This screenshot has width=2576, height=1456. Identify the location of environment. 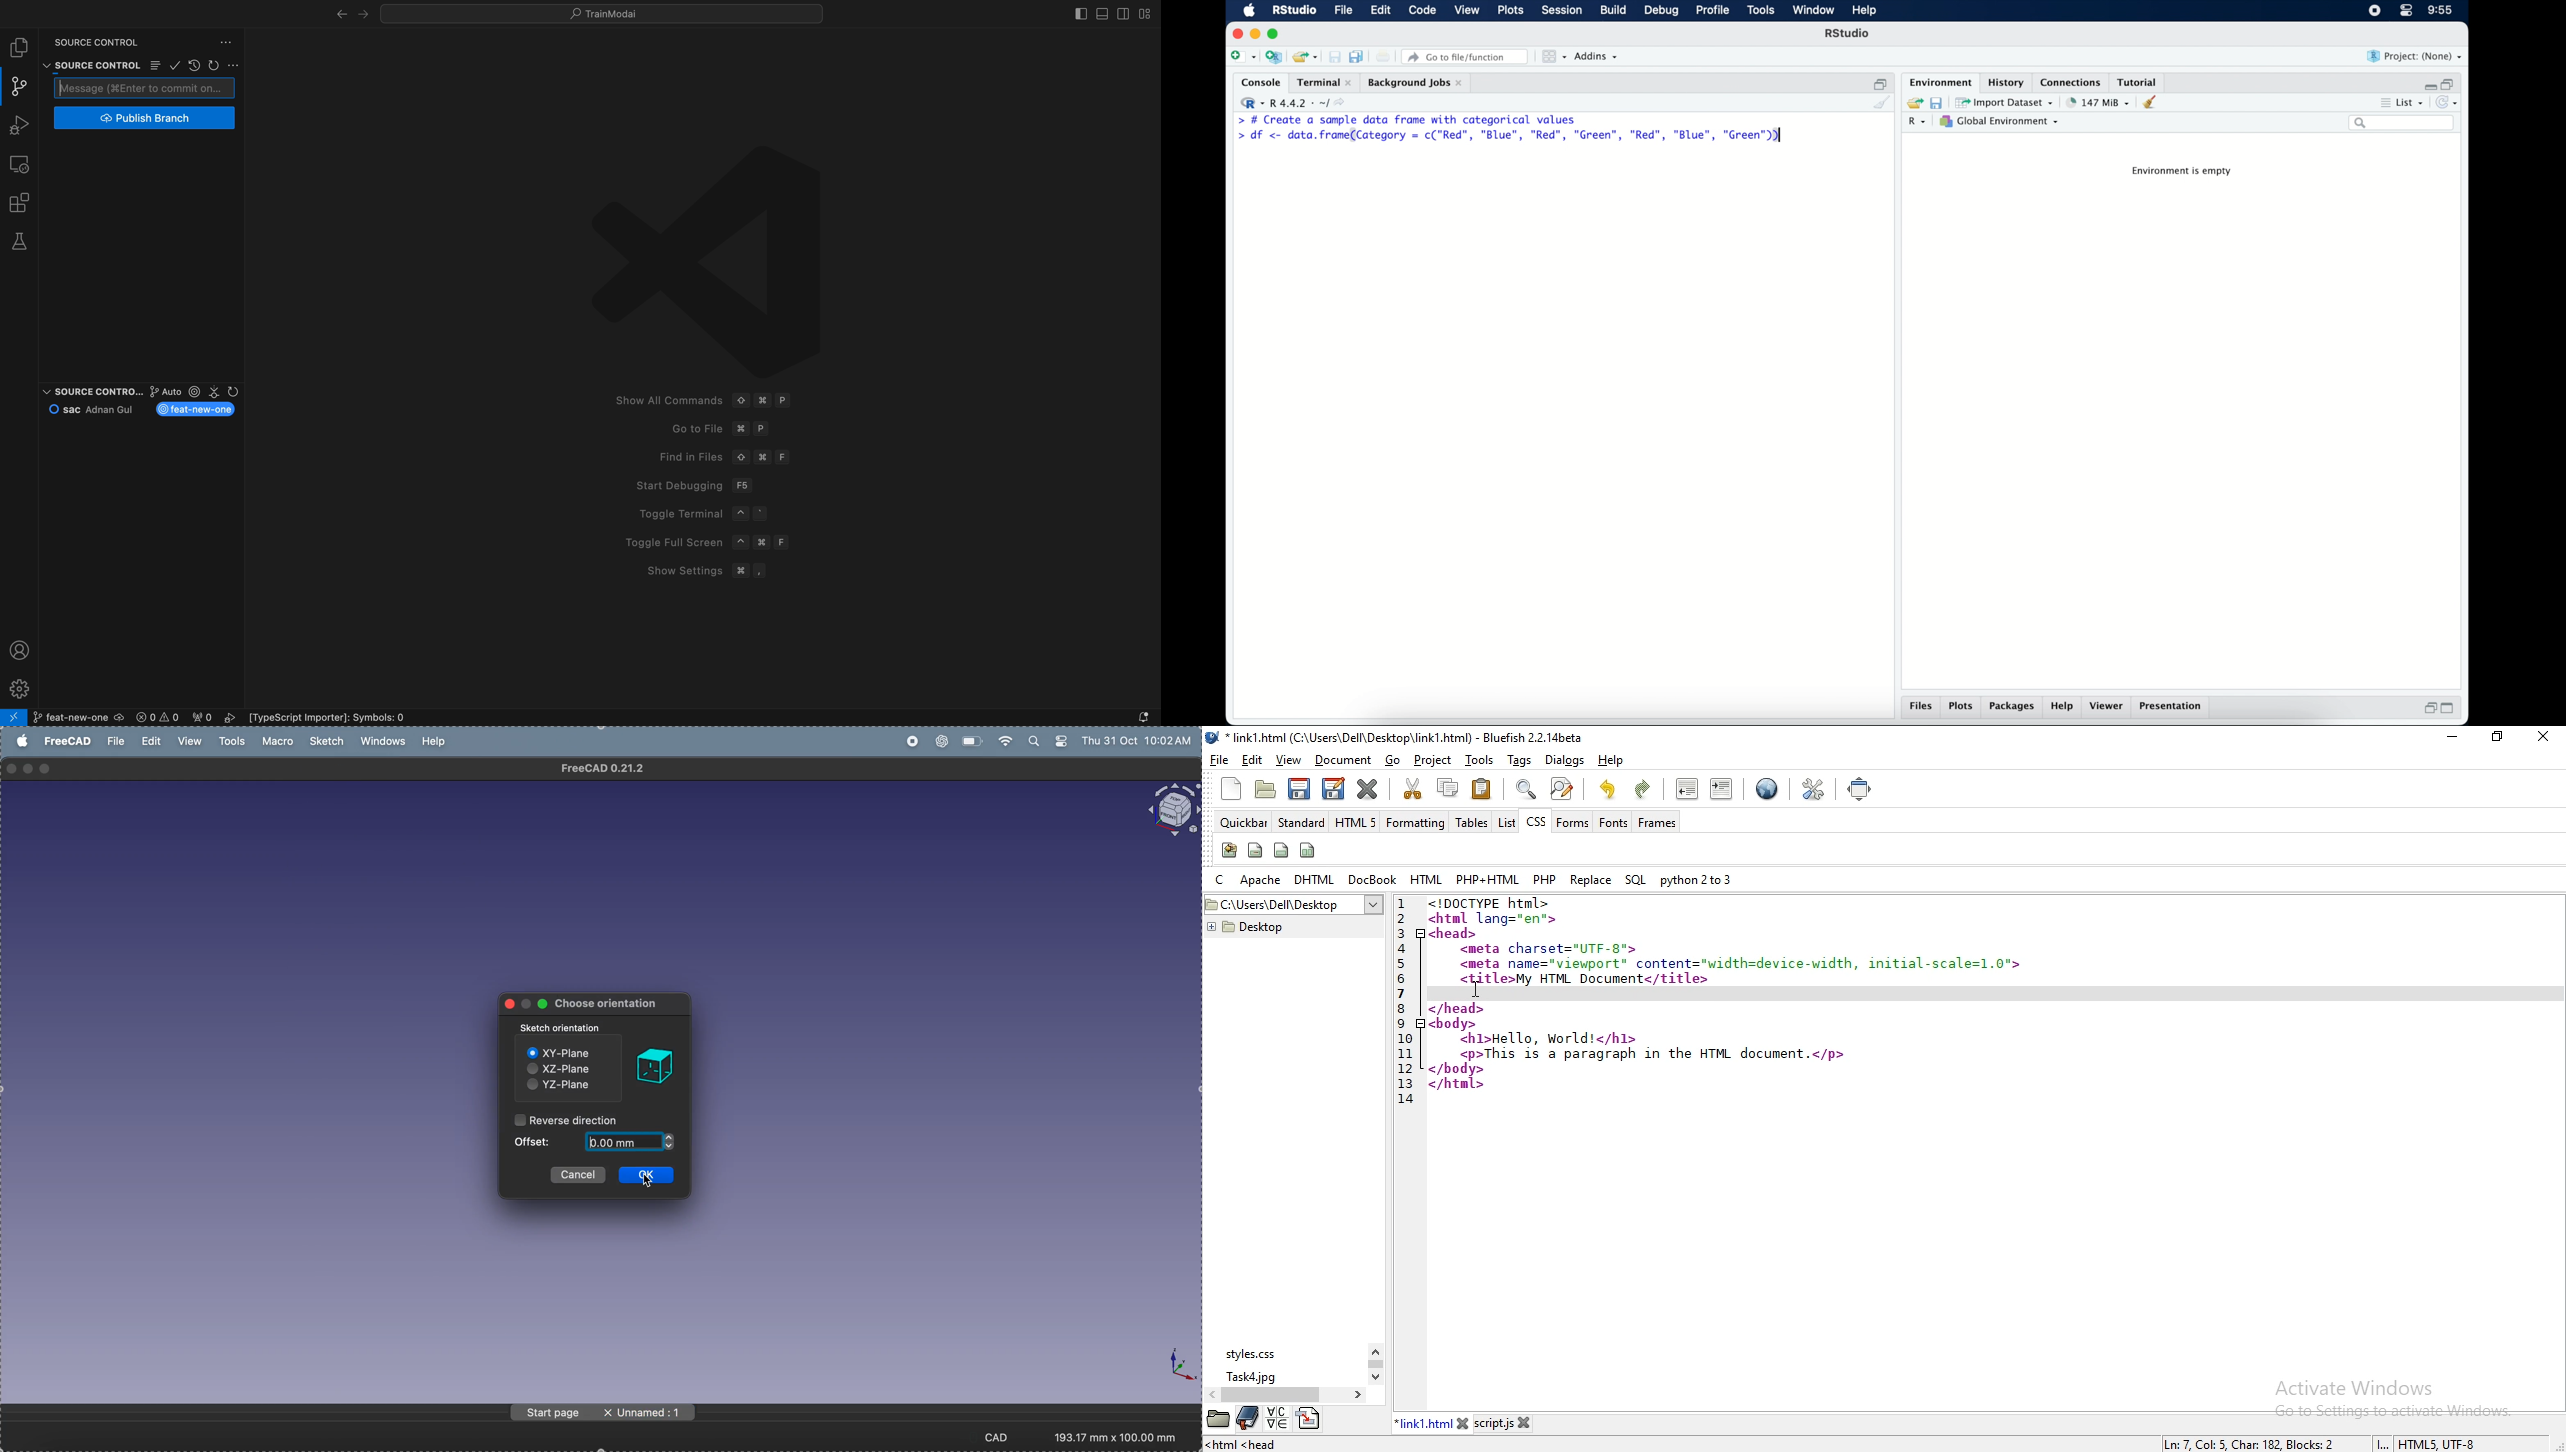
(1940, 81).